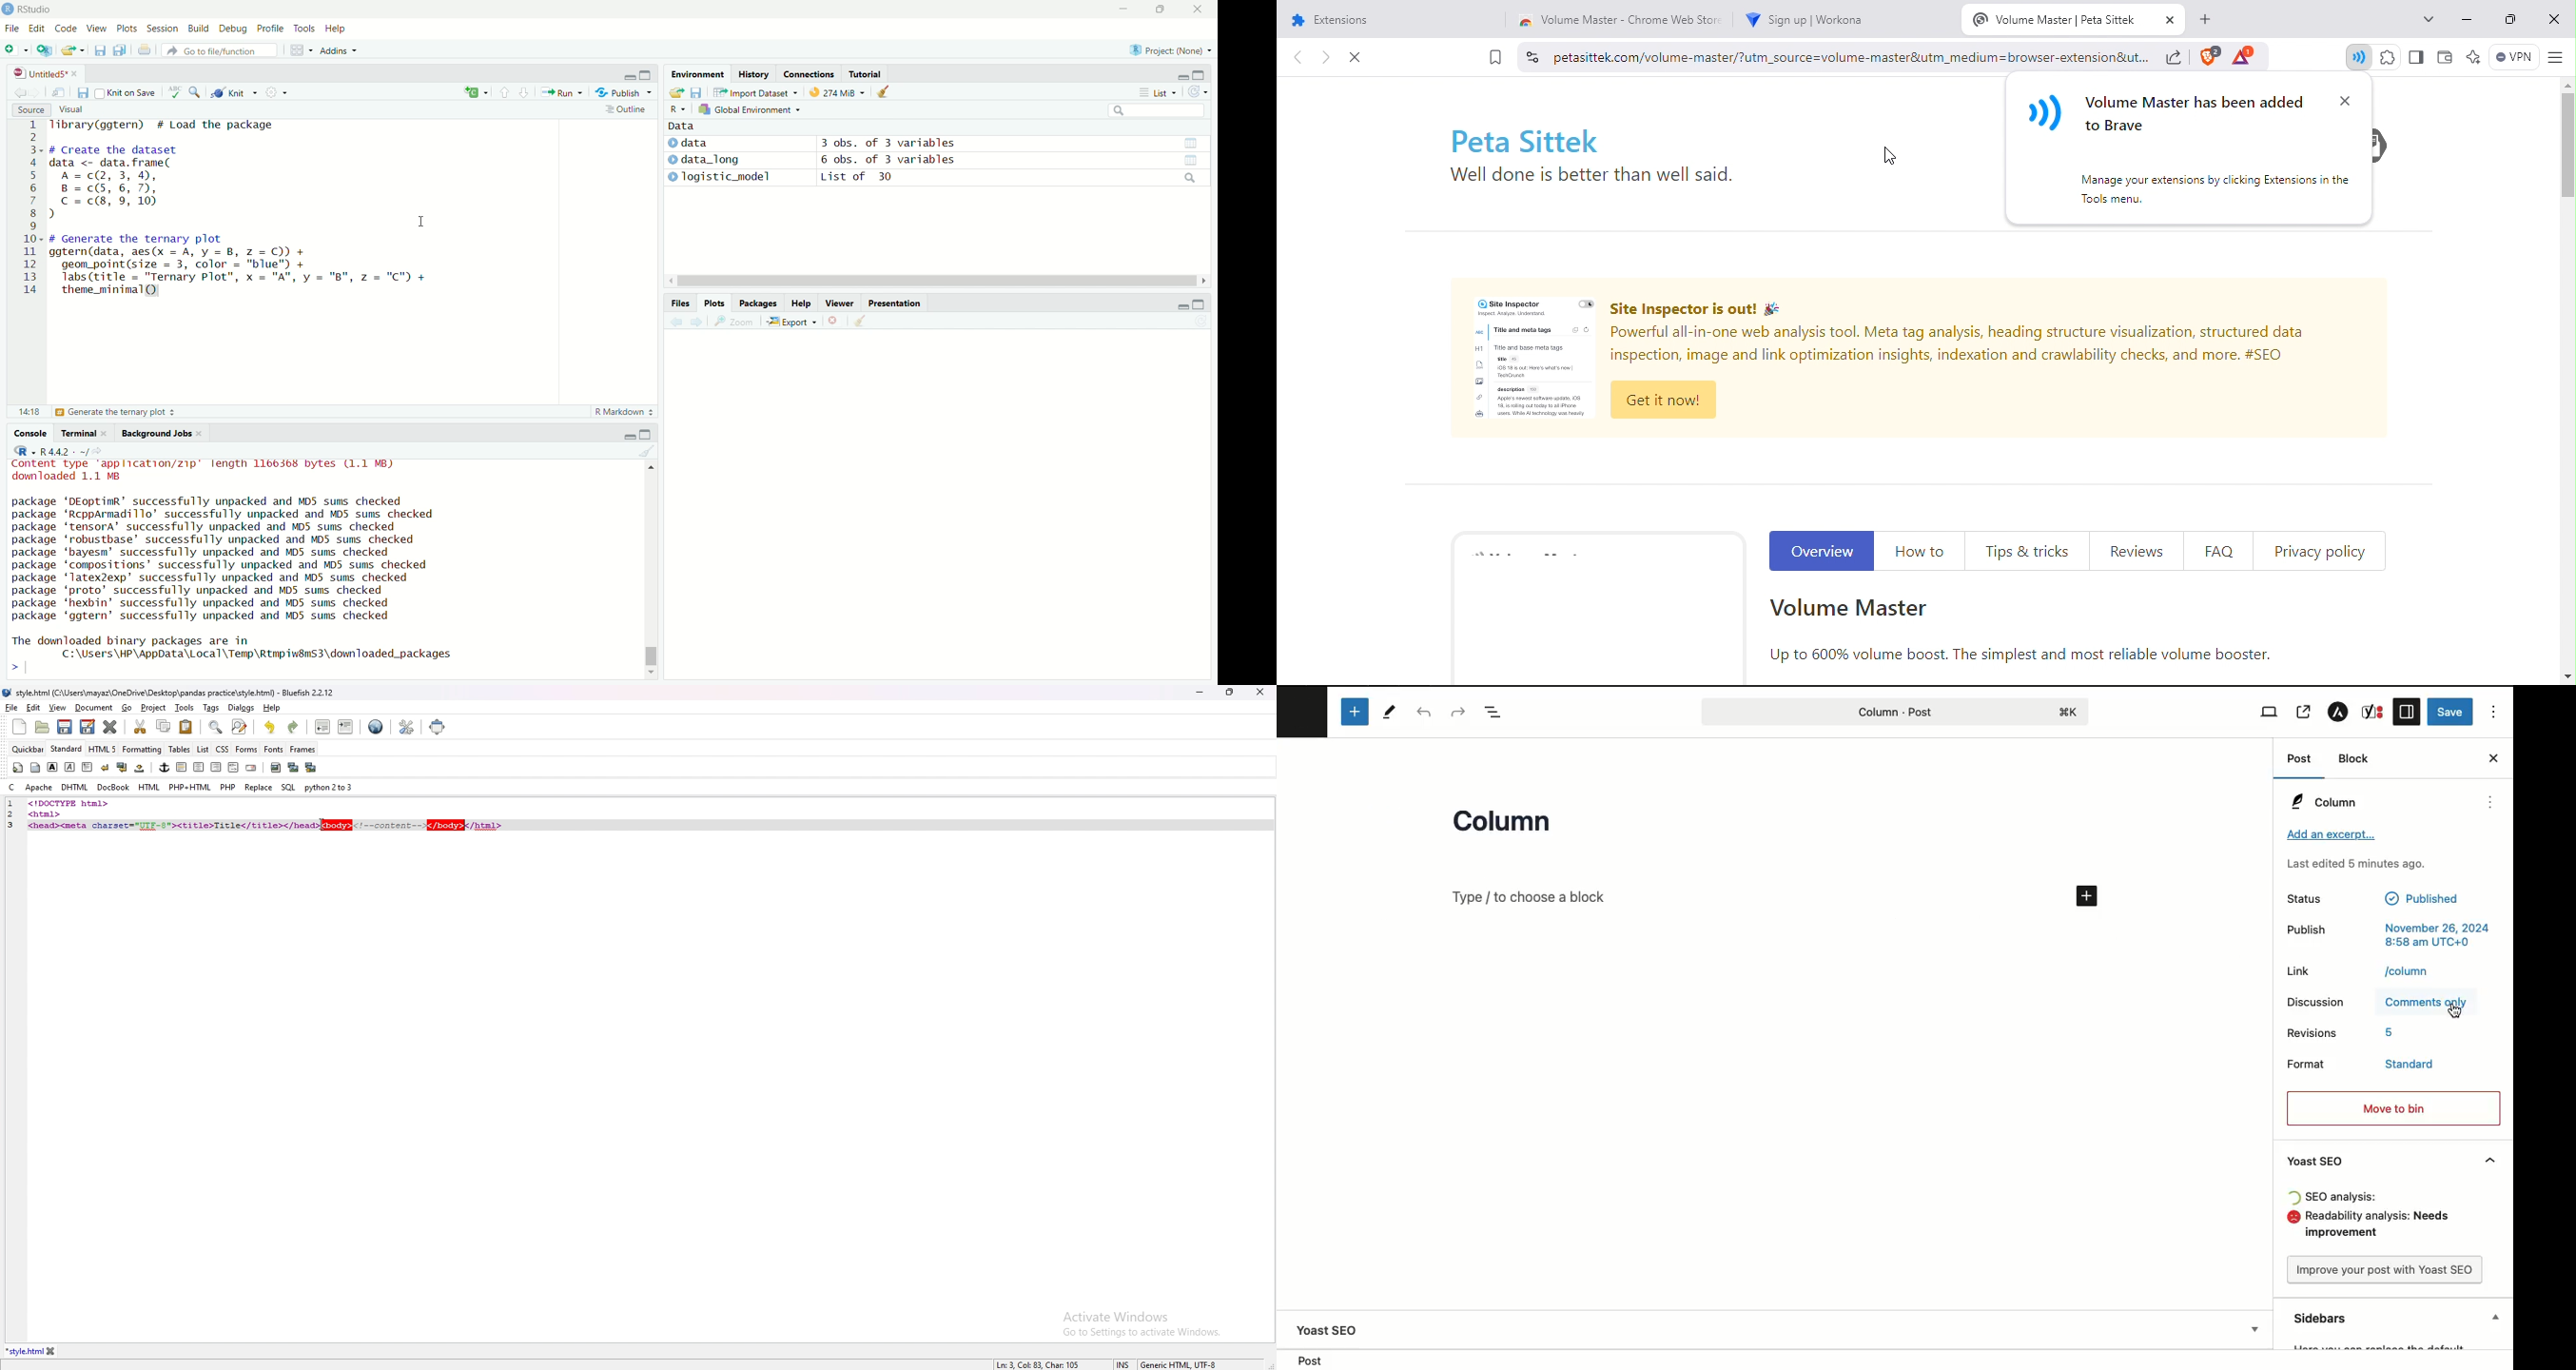 This screenshot has width=2576, height=1372. I want to click on Tutorial, so click(866, 73).